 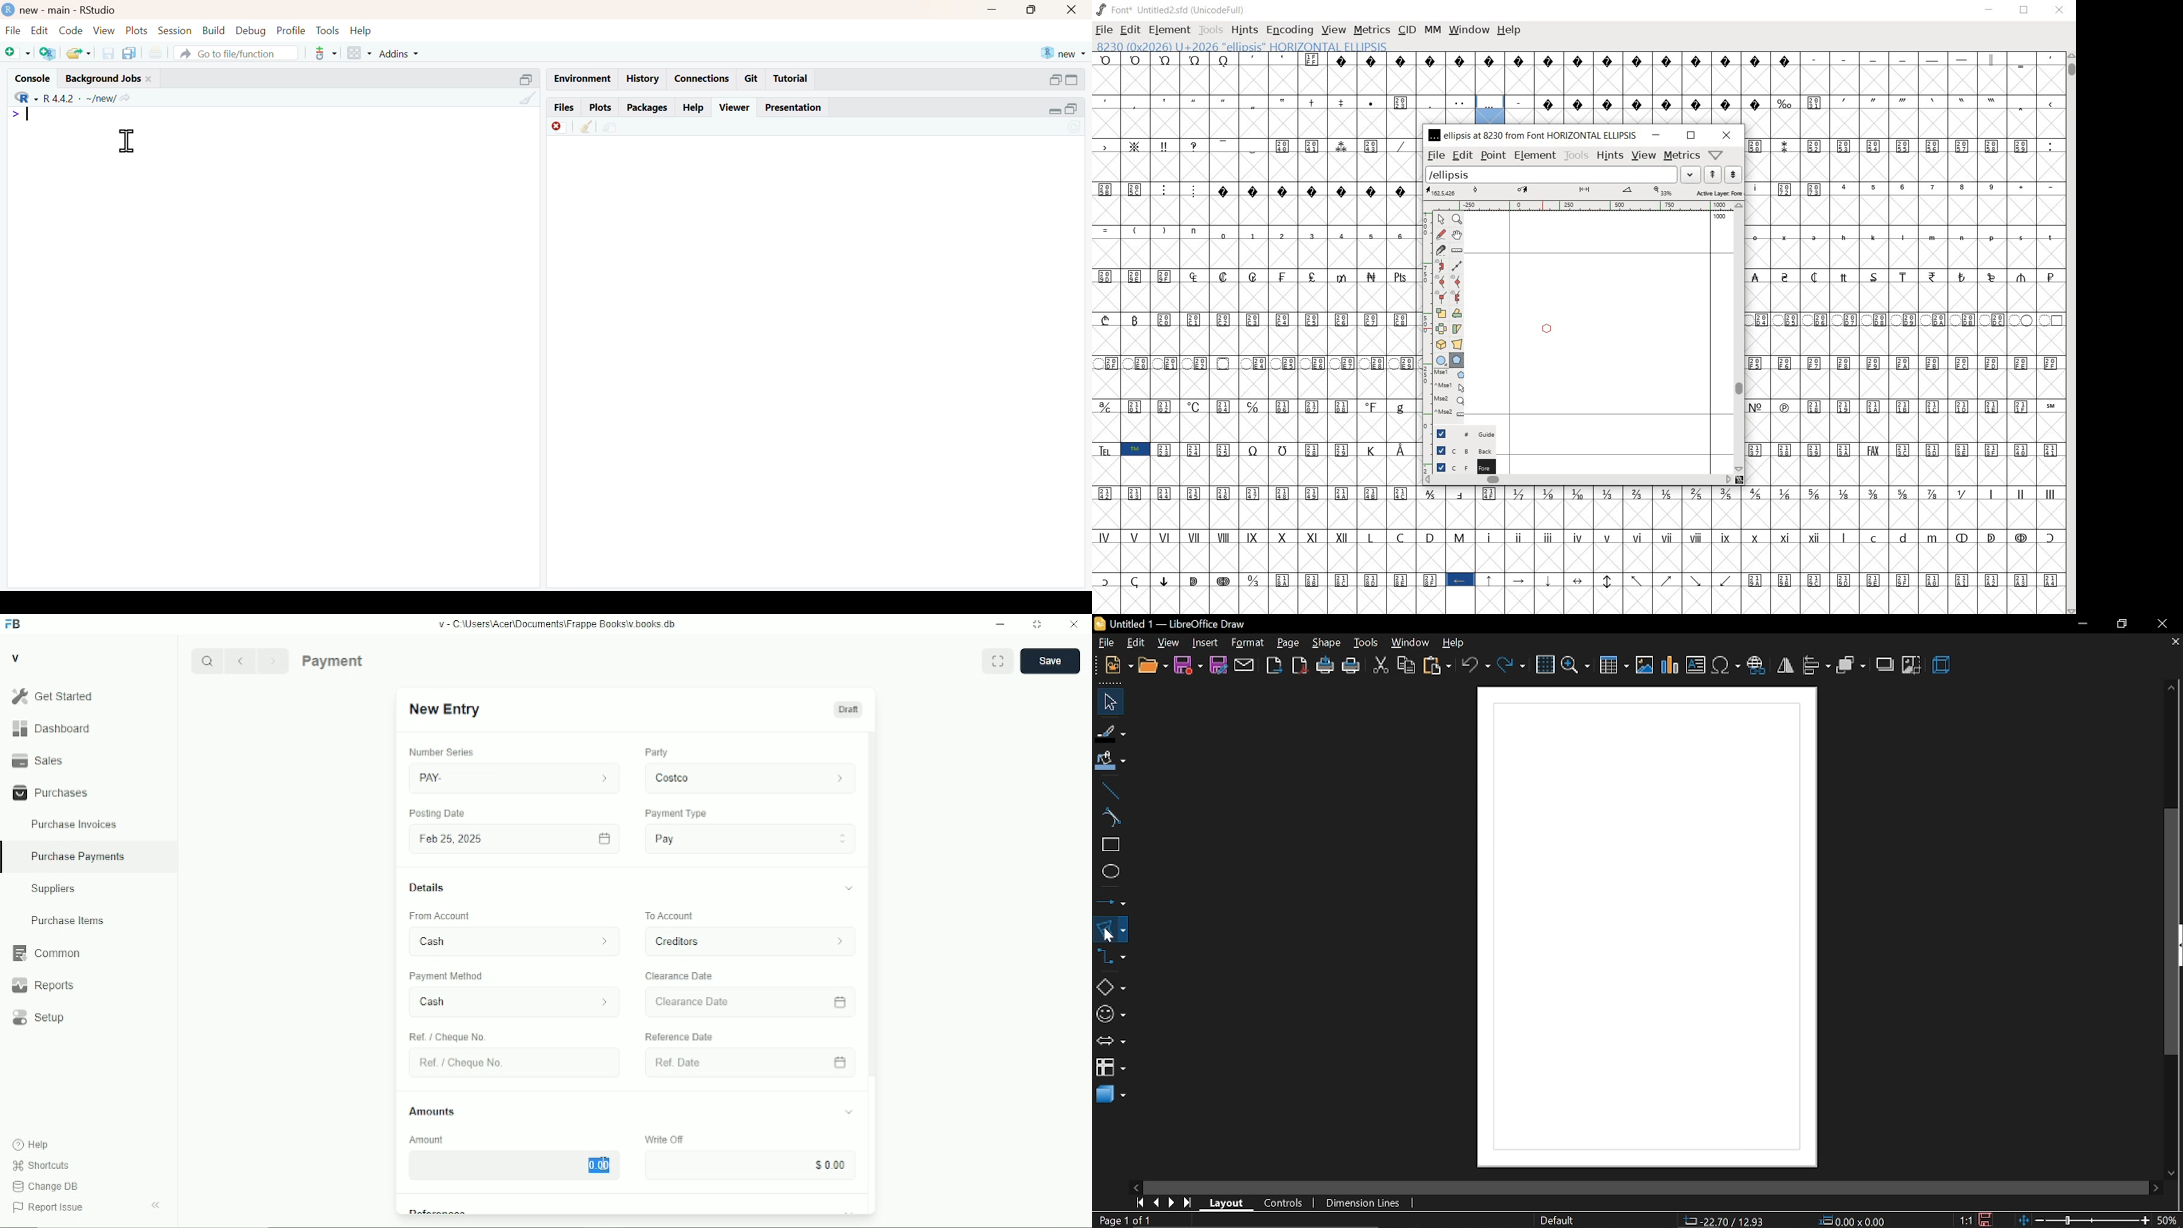 I want to click on vertical scrollbar, so click(x=2173, y=932).